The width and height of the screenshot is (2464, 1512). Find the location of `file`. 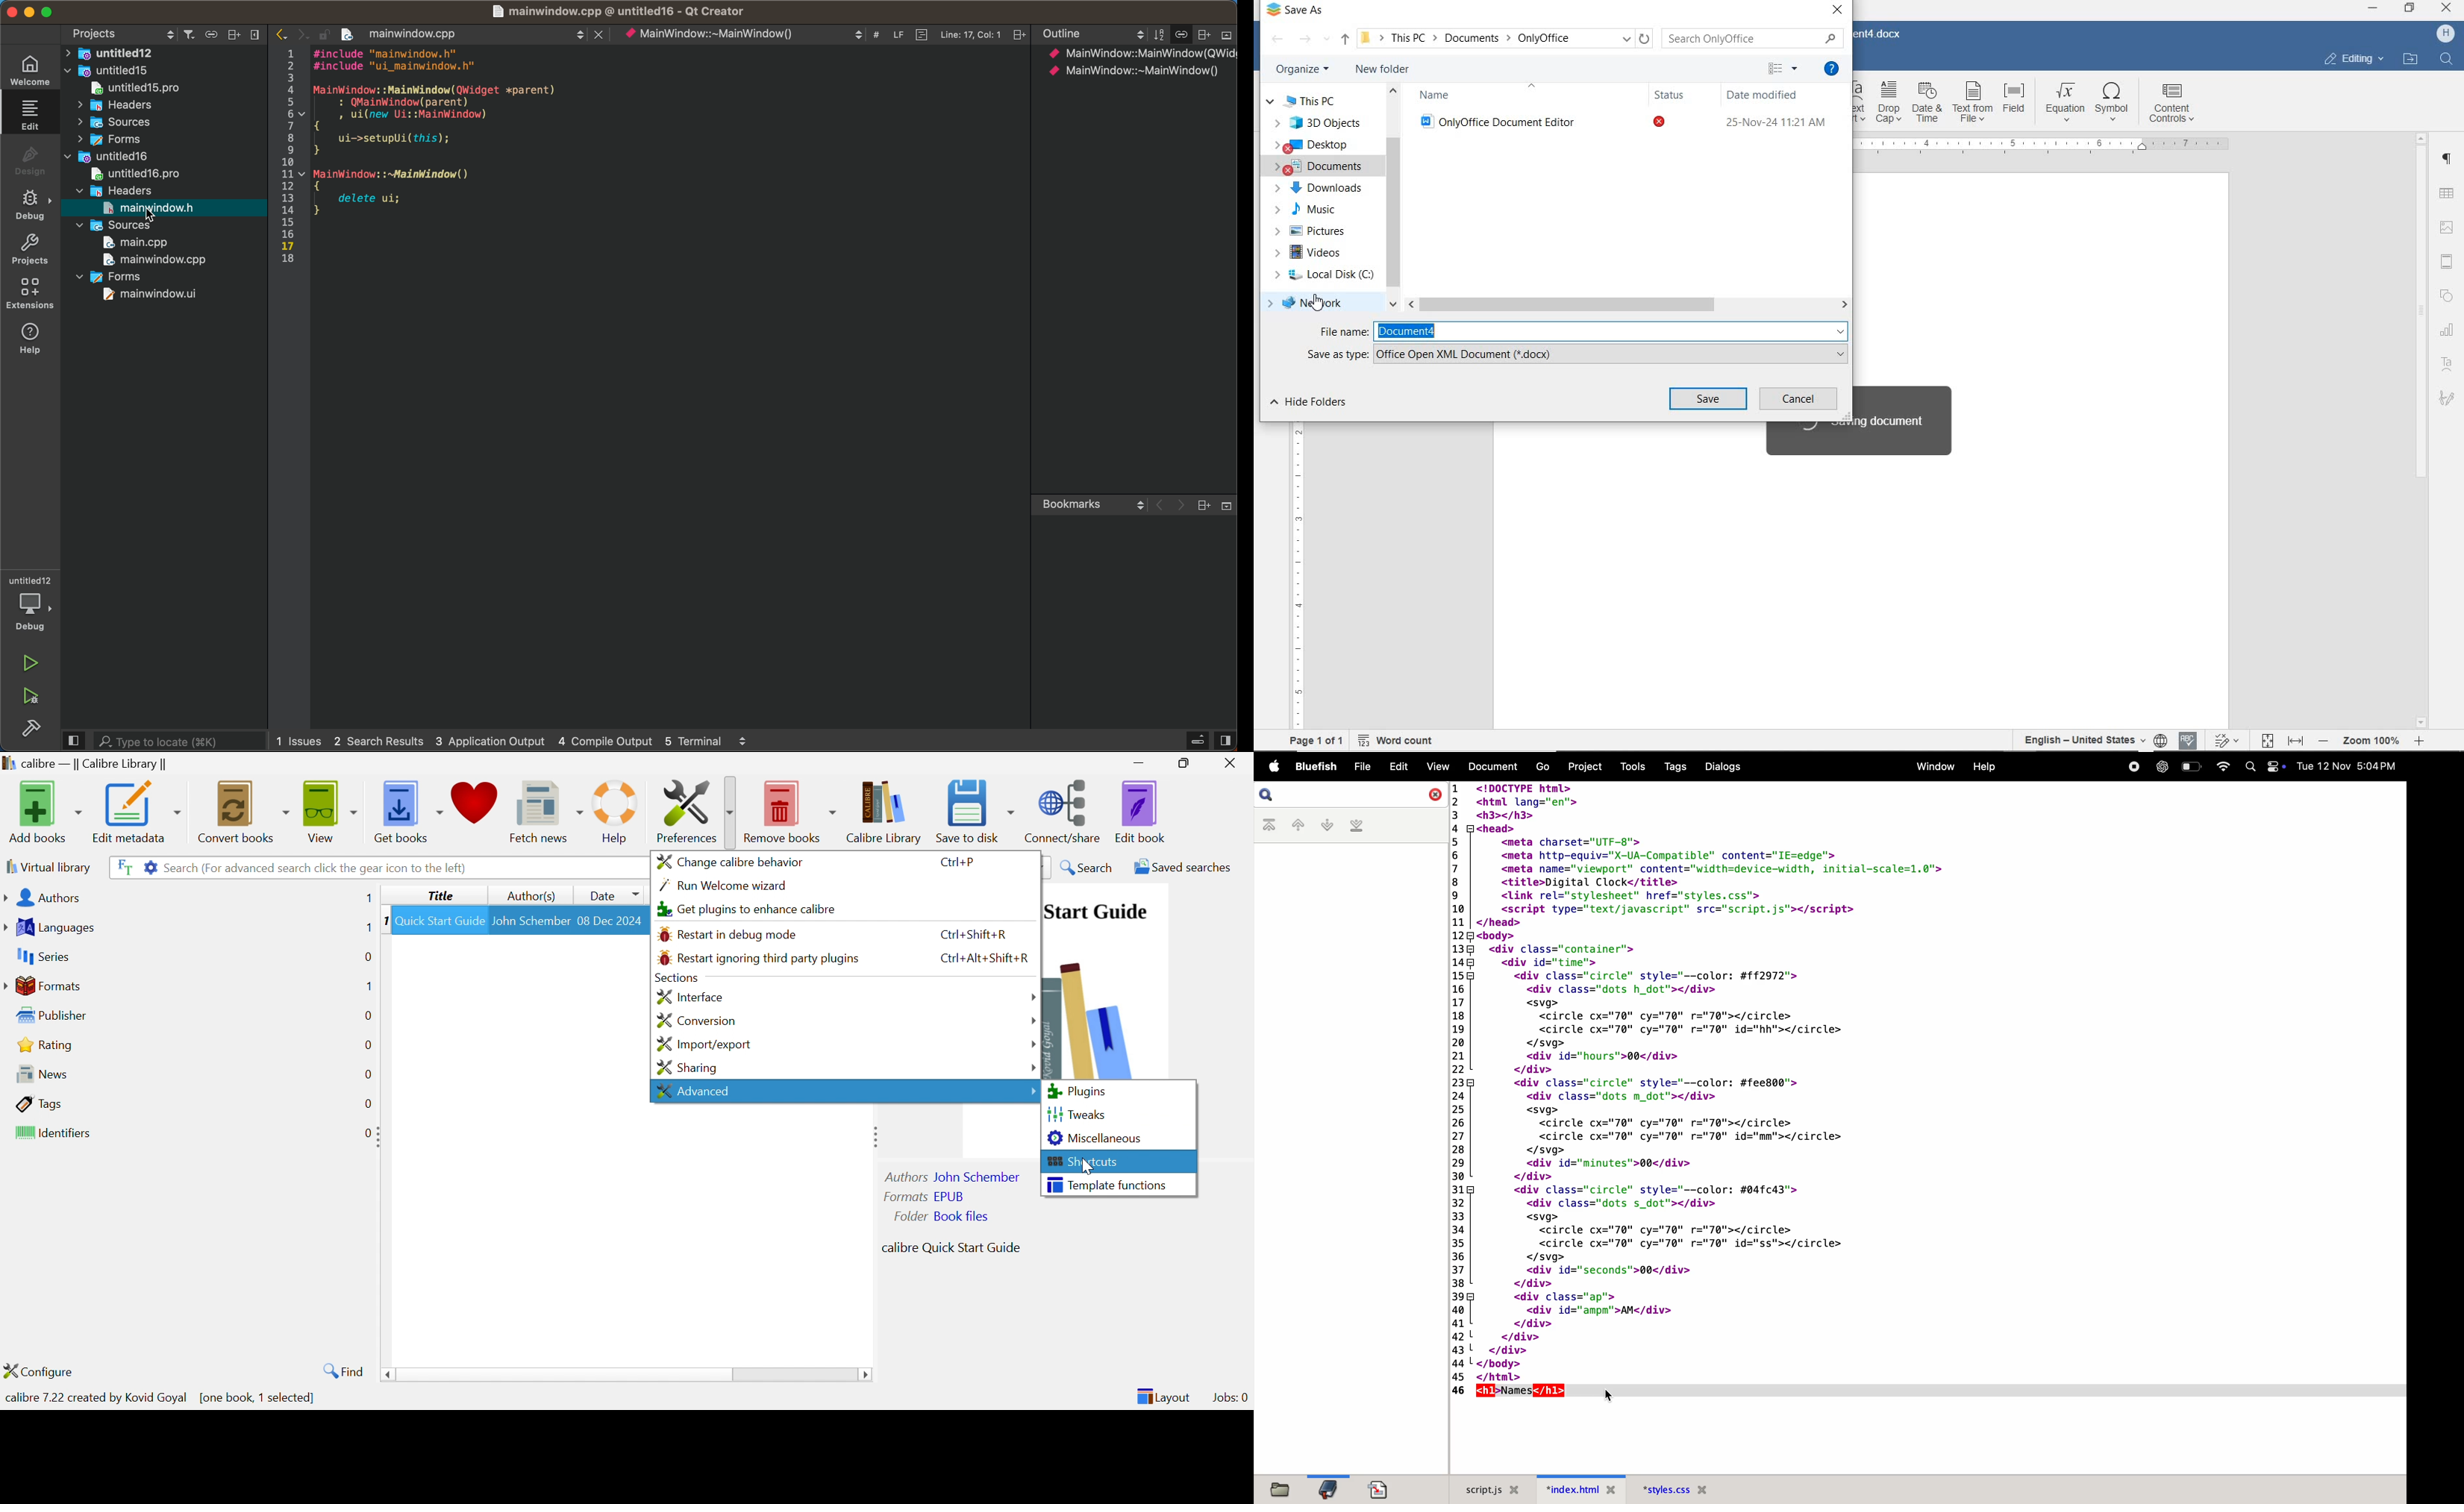

file is located at coordinates (1283, 1488).